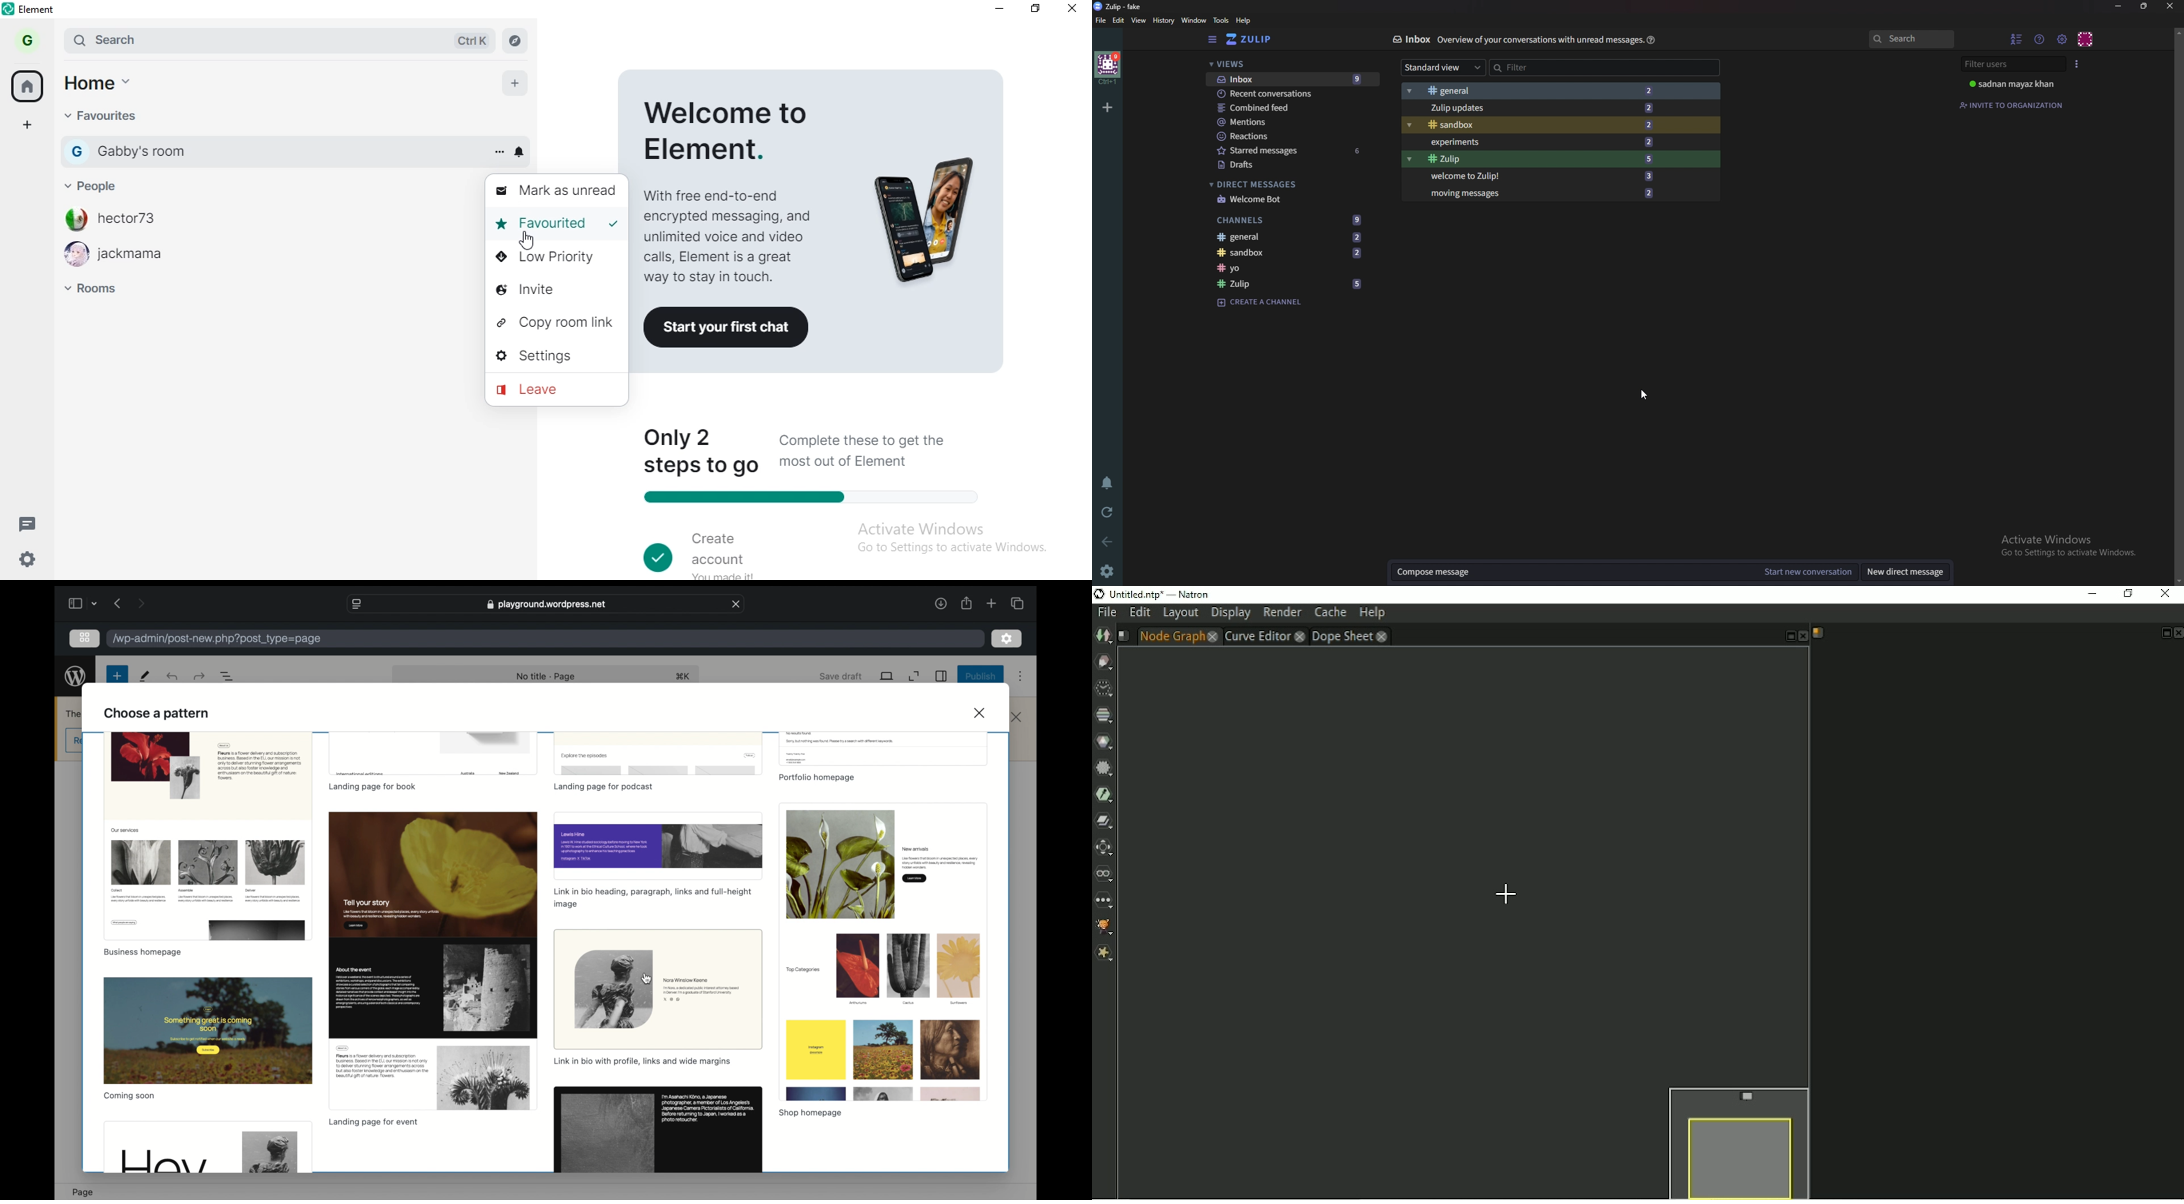  Describe the element at coordinates (1294, 93) in the screenshot. I see `Recent conversations` at that location.